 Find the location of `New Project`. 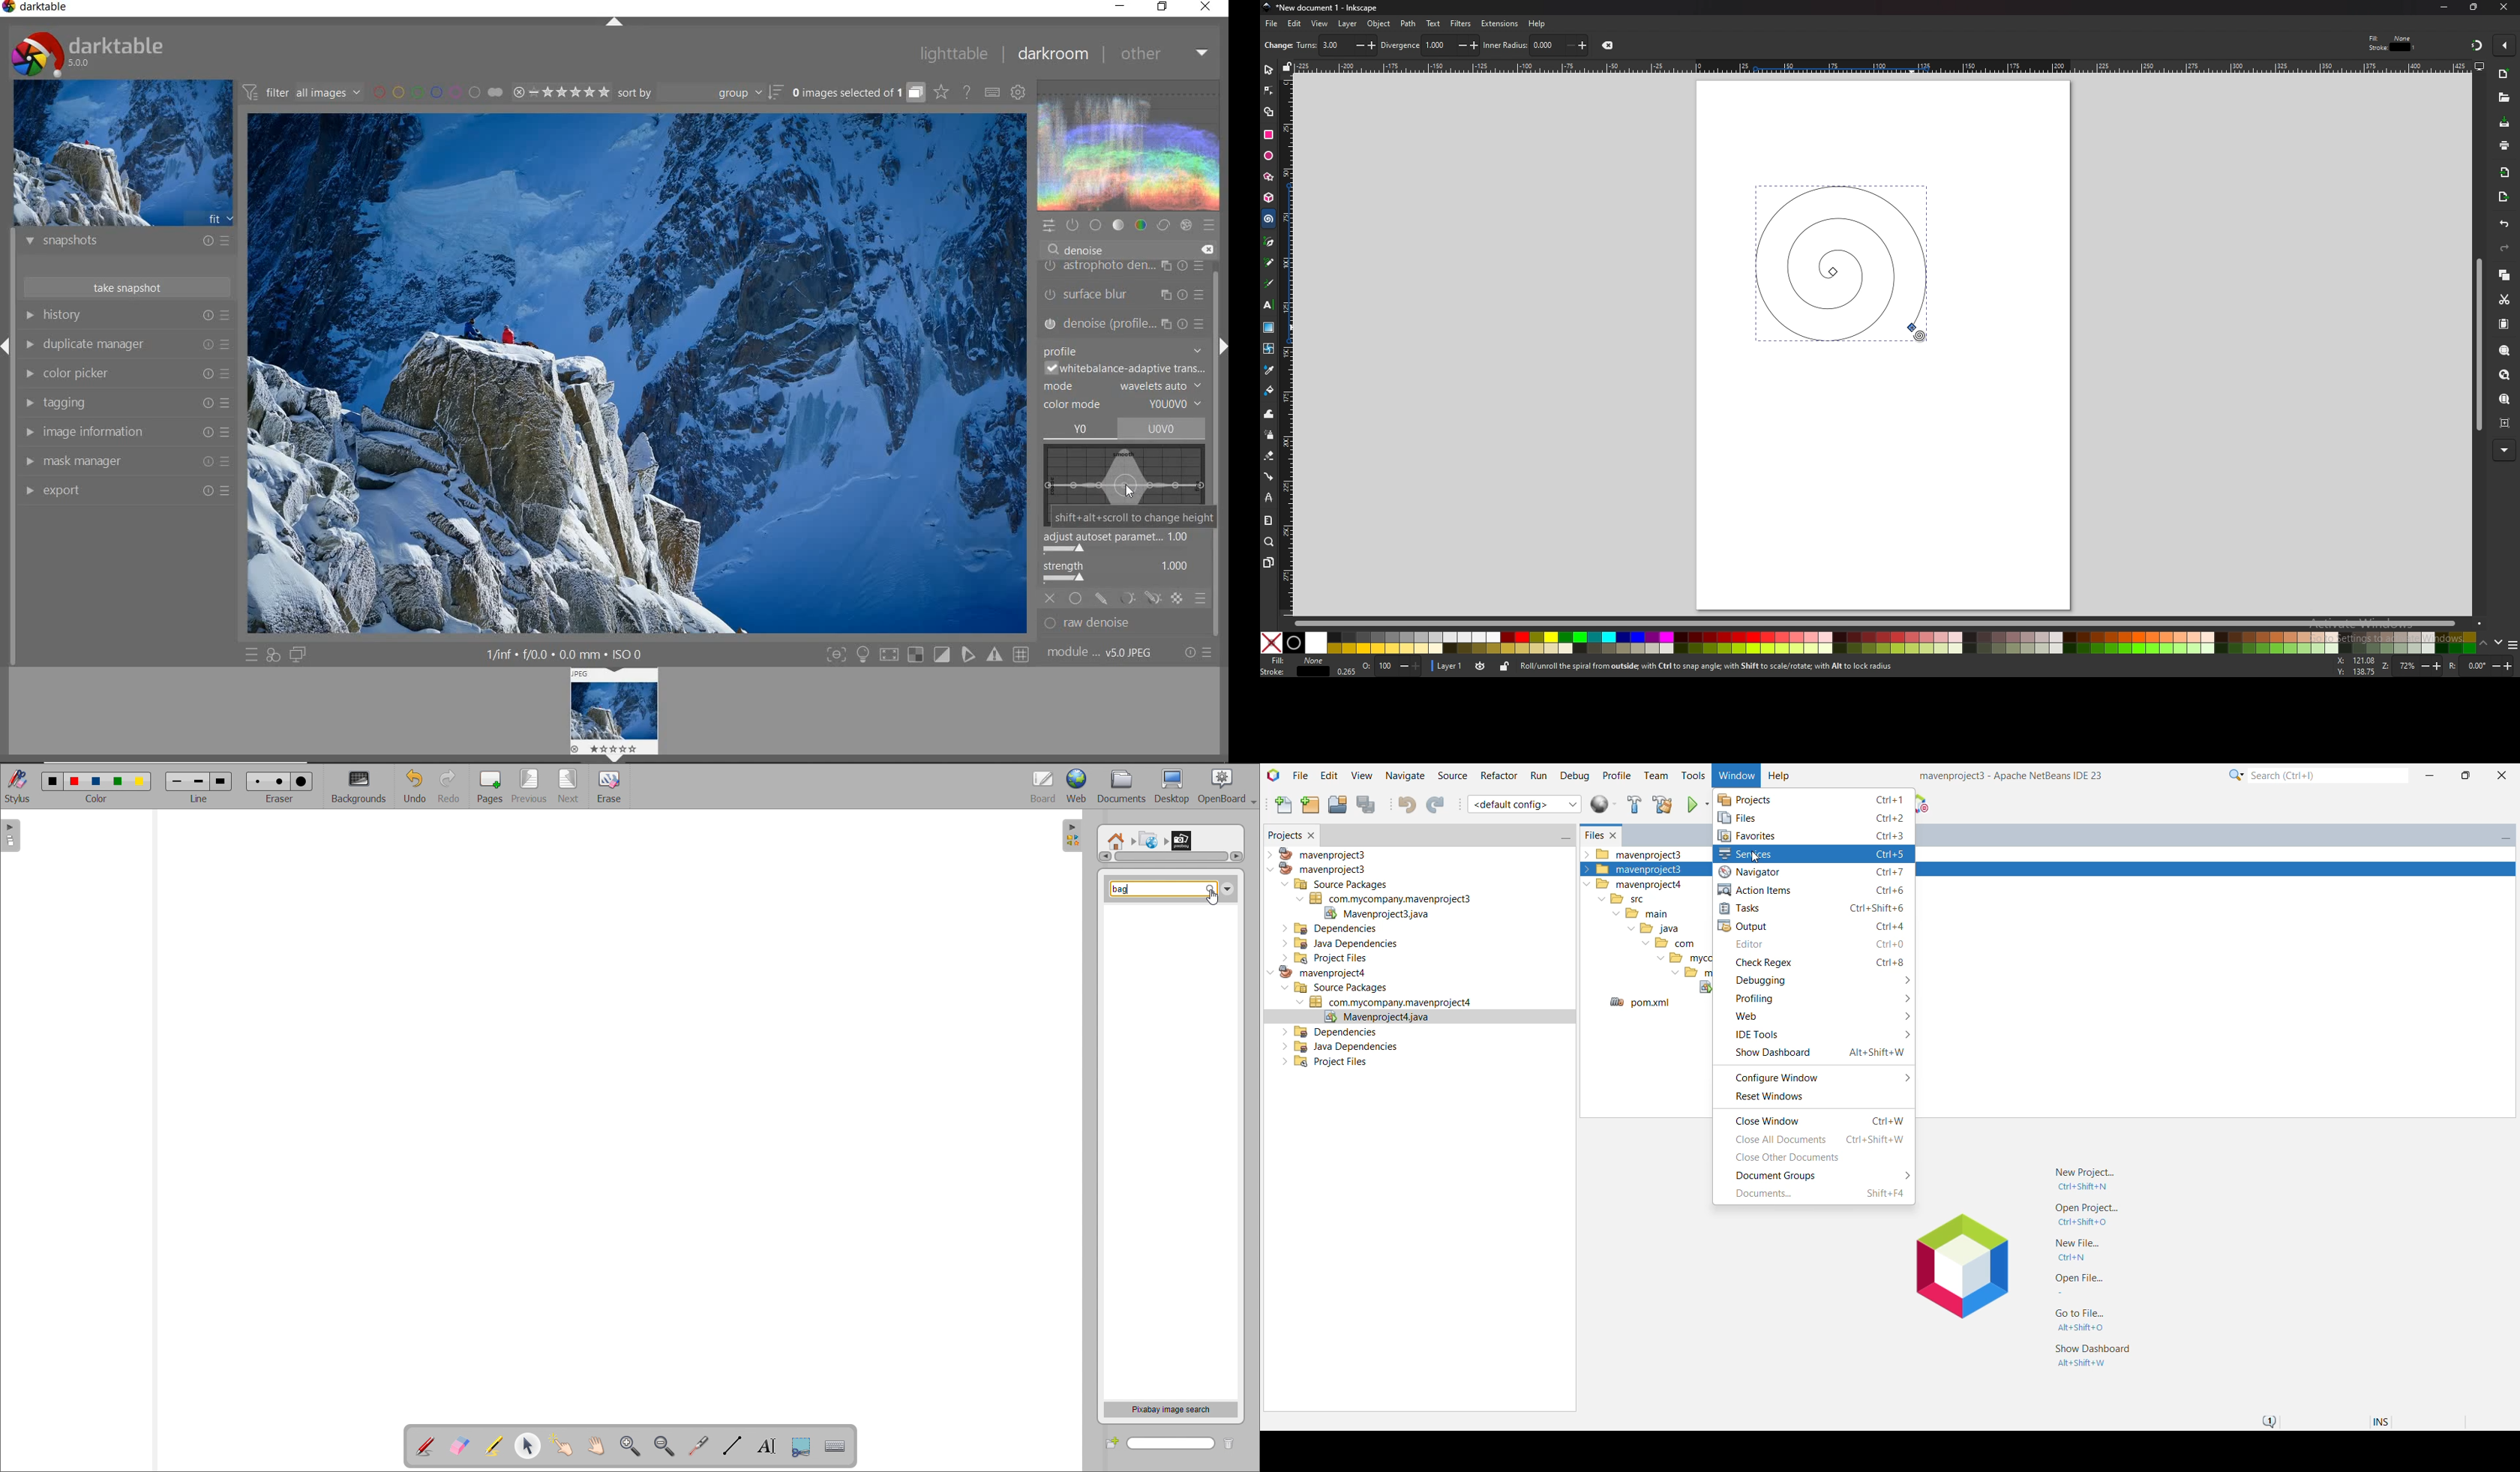

New Project is located at coordinates (2090, 1177).